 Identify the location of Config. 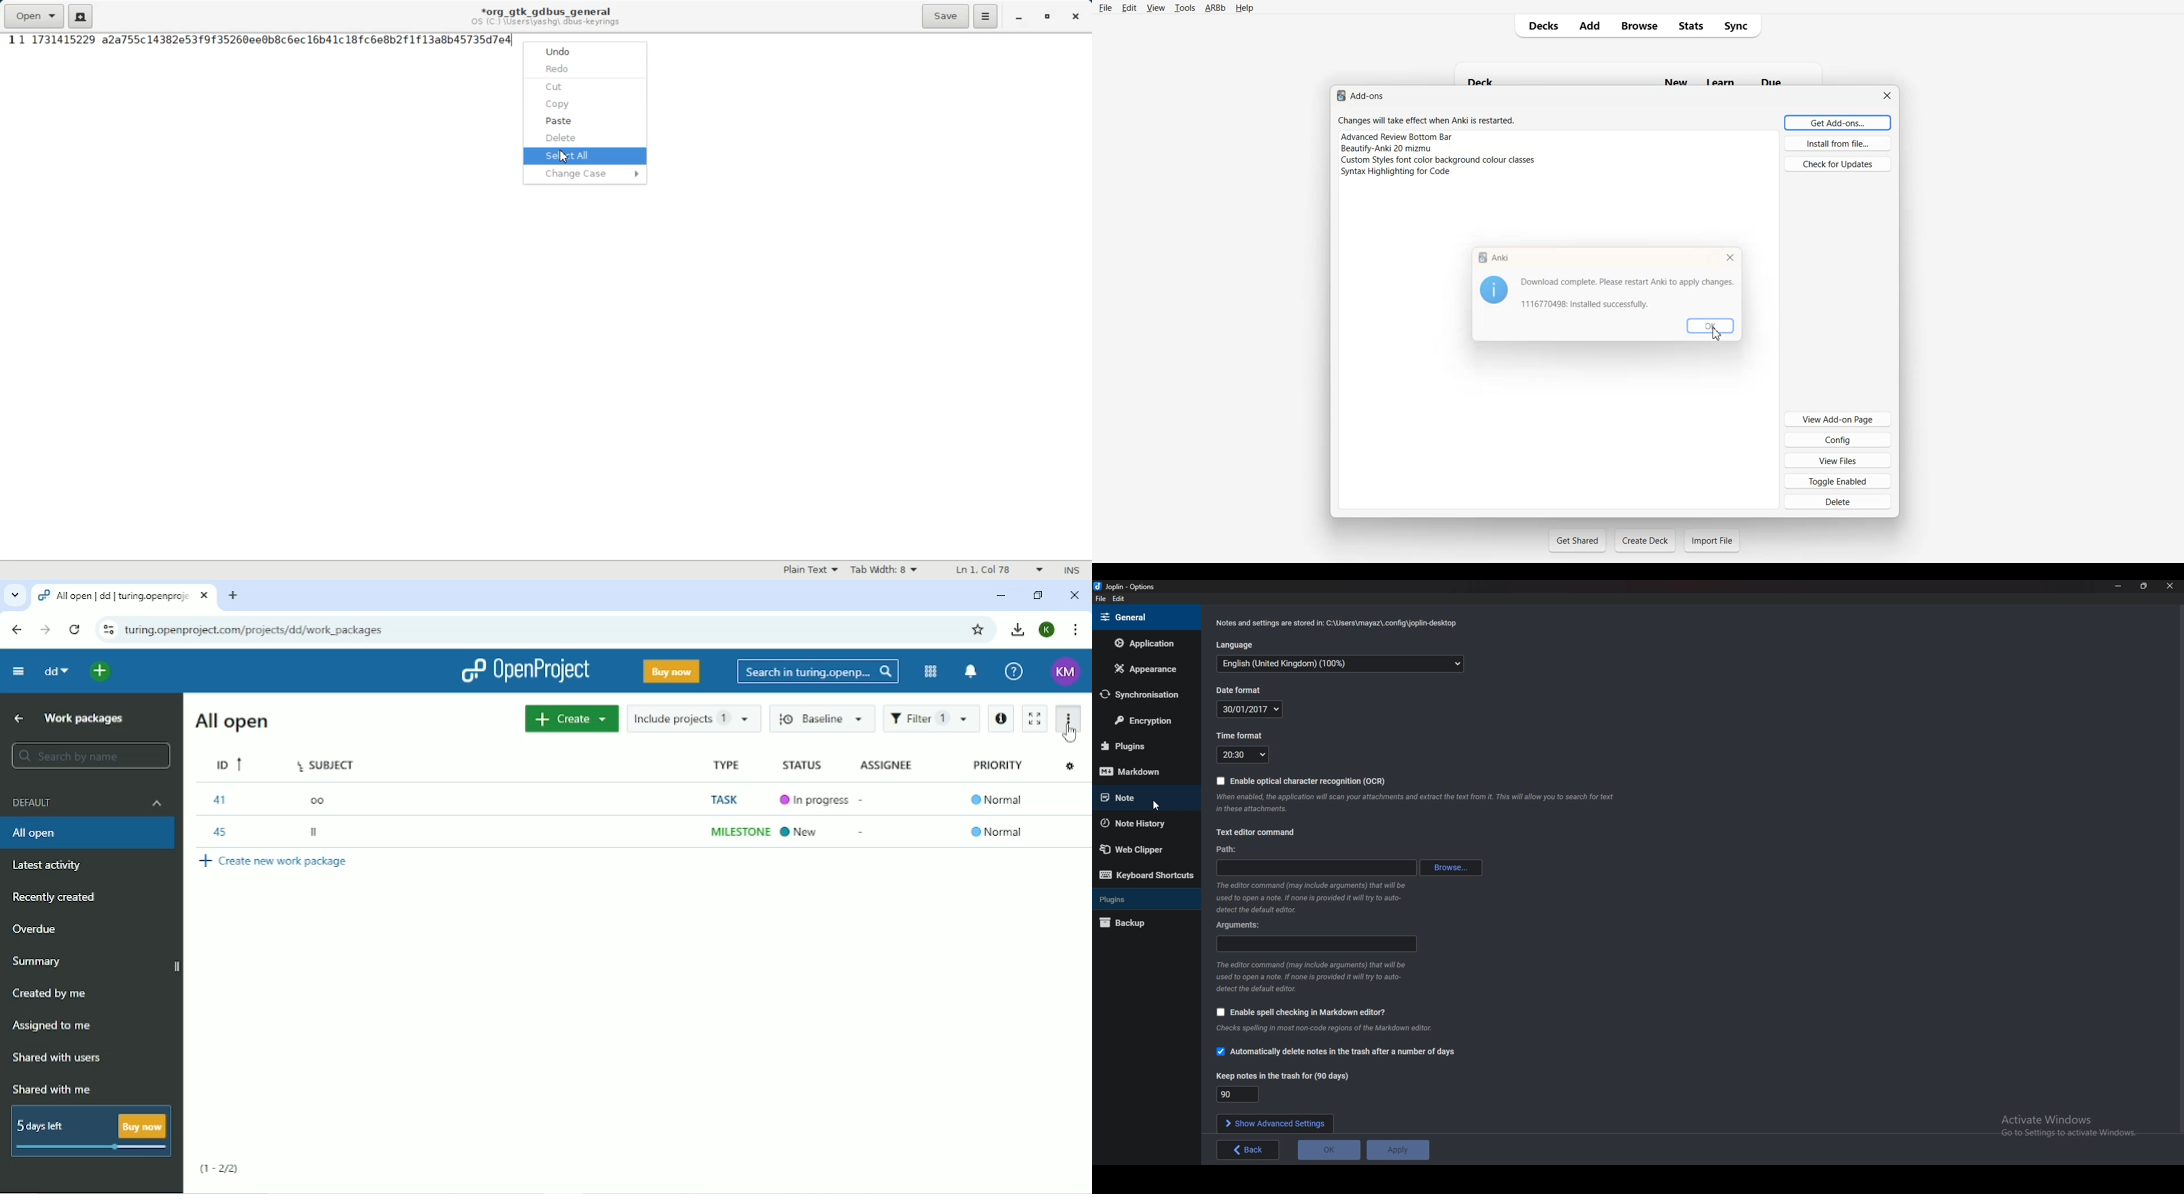
(1839, 439).